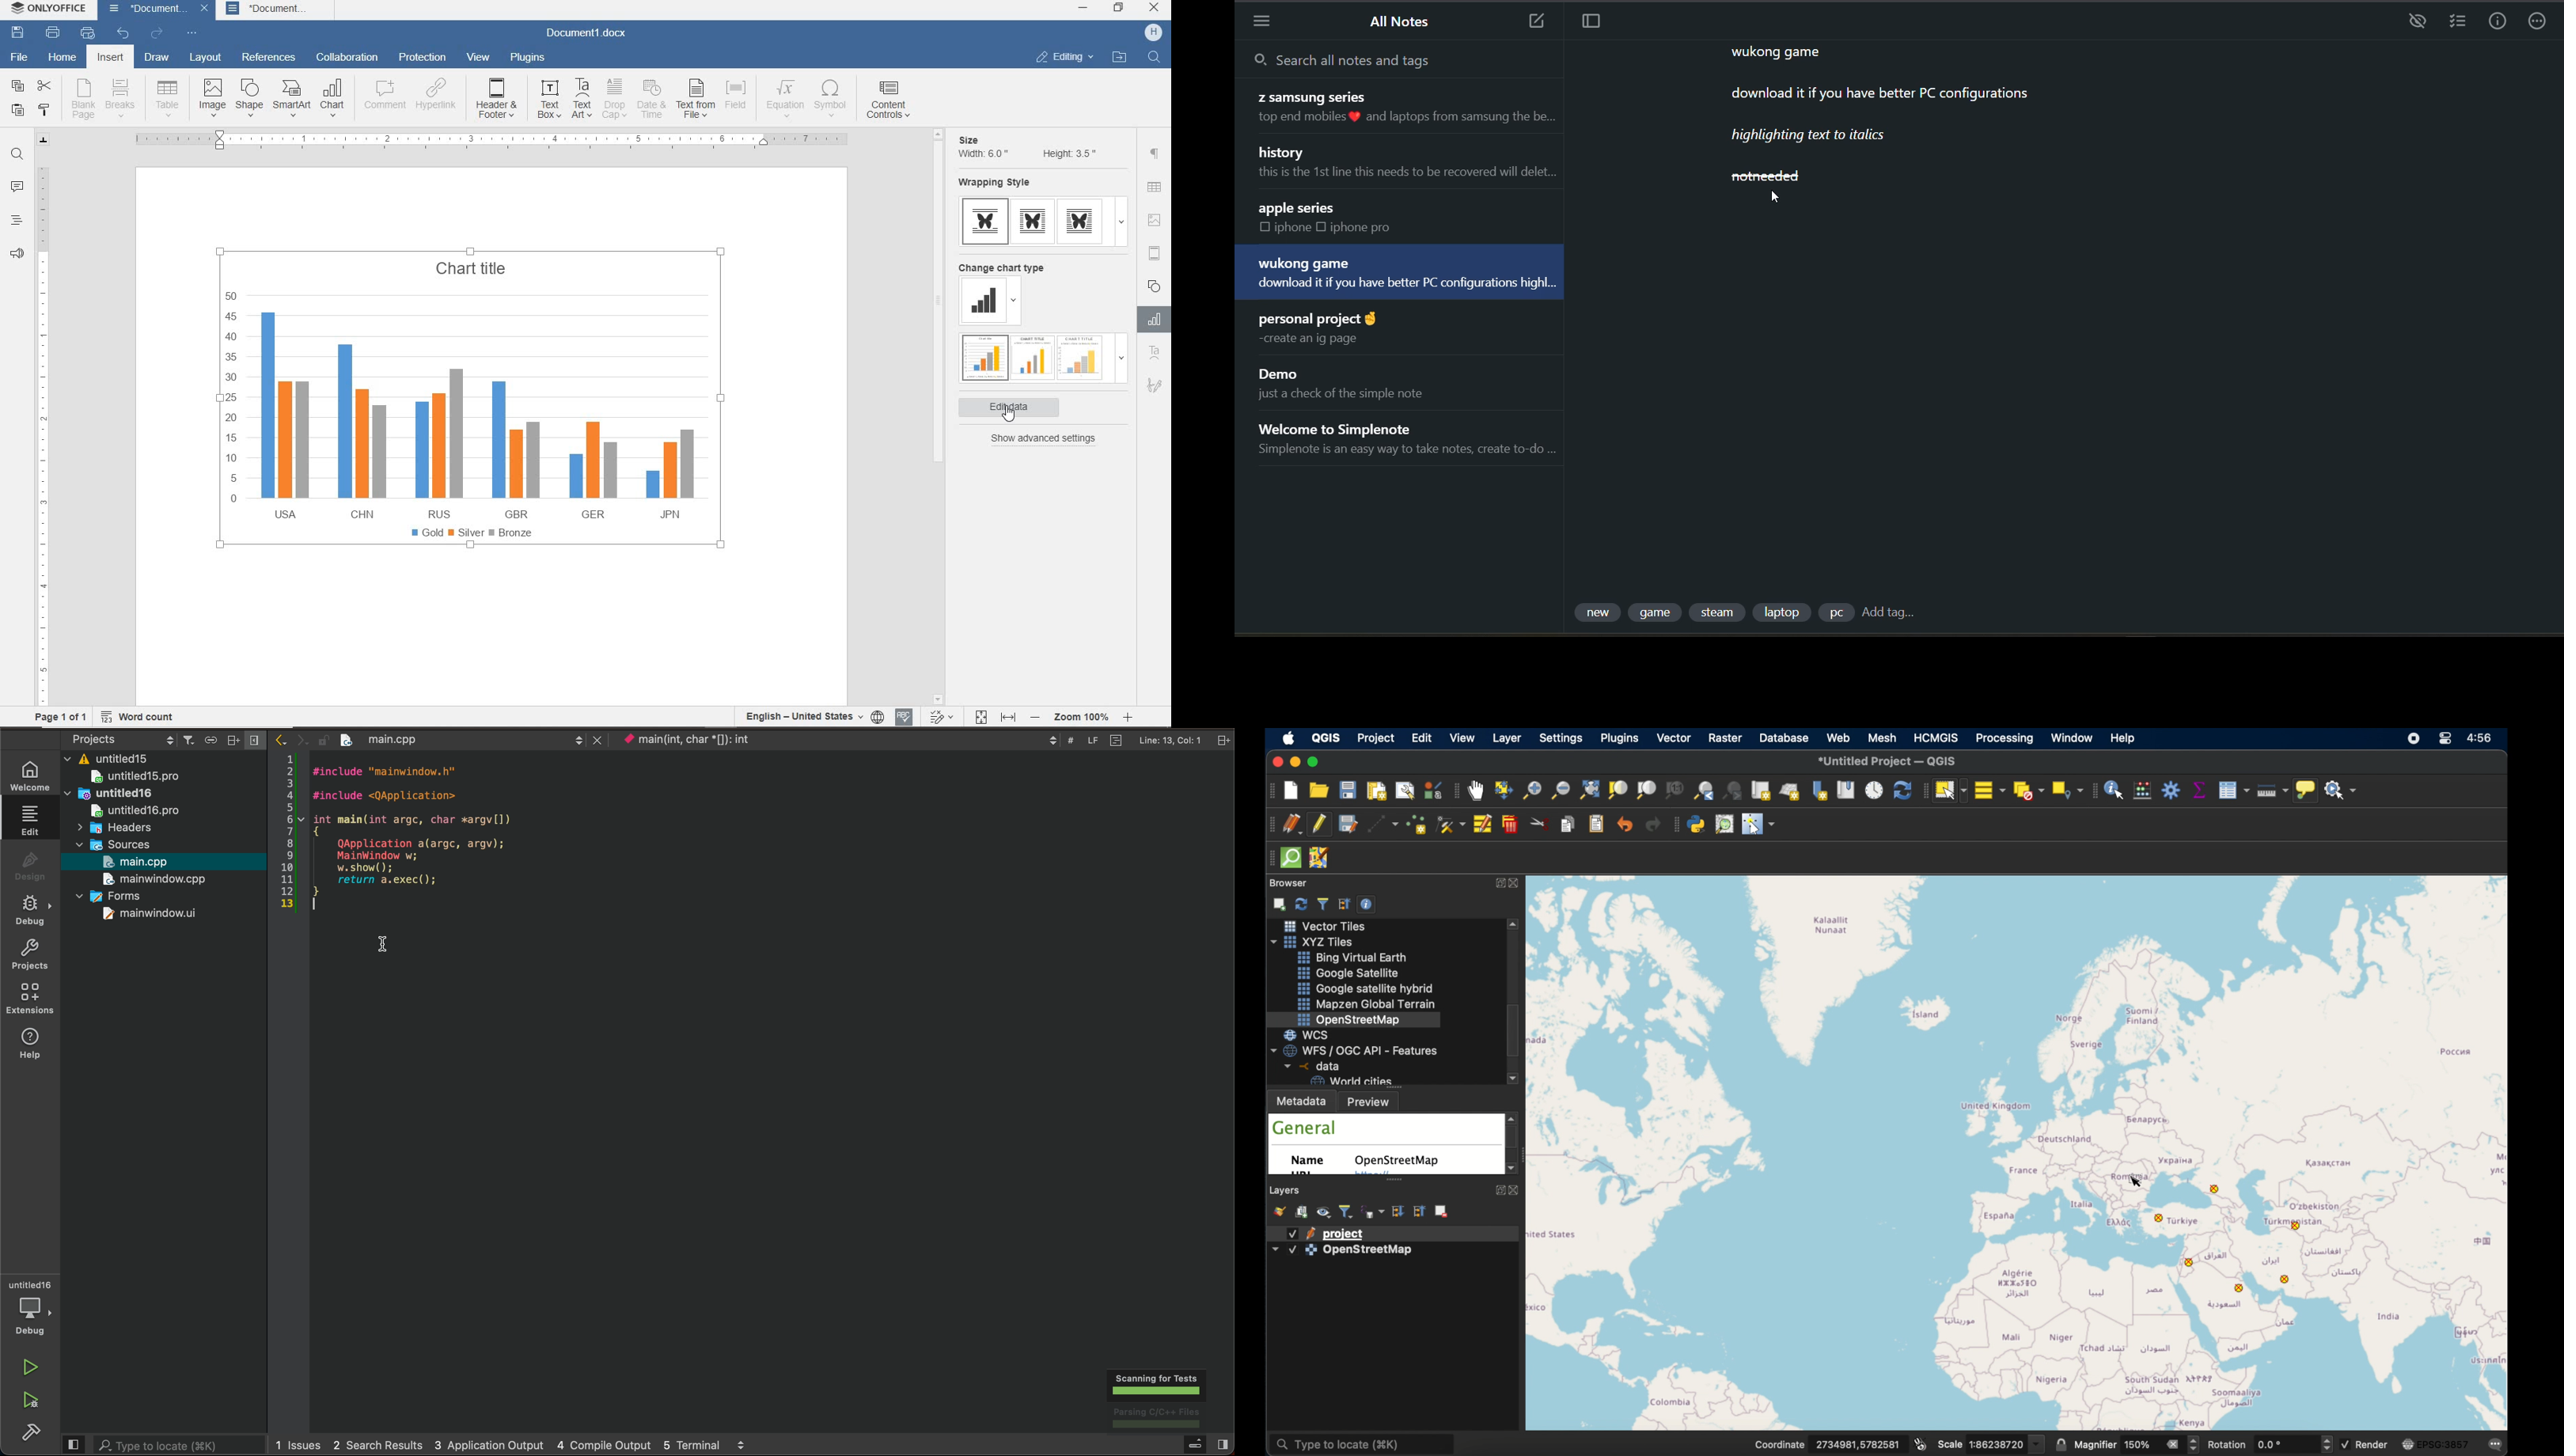 The image size is (2576, 1456). Describe the element at coordinates (2029, 791) in the screenshot. I see `deselect features from all layers` at that location.